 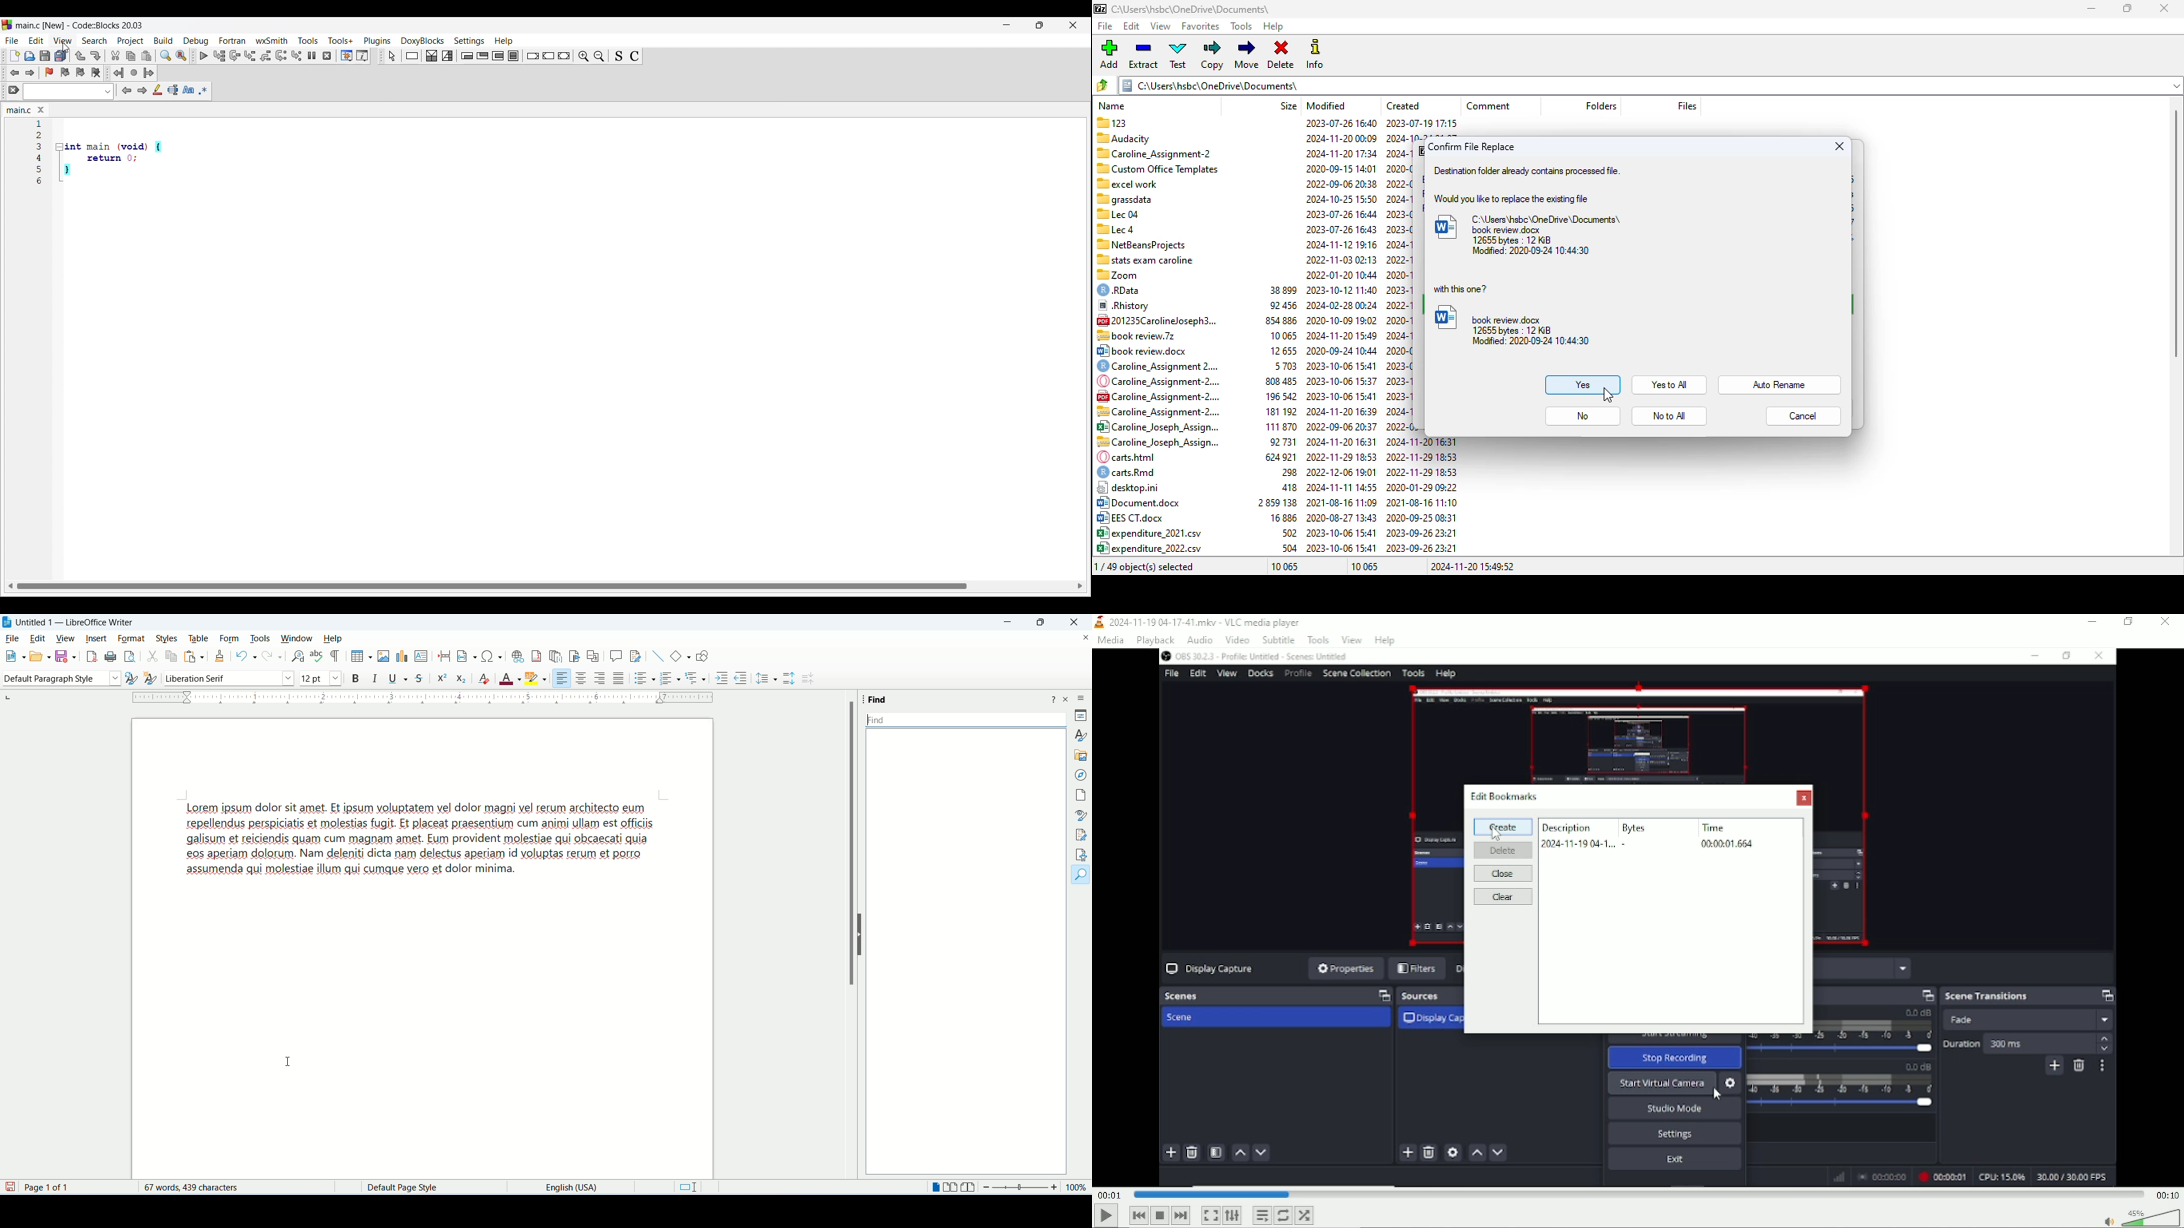 What do you see at coordinates (11, 40) in the screenshot?
I see `File menu` at bounding box center [11, 40].